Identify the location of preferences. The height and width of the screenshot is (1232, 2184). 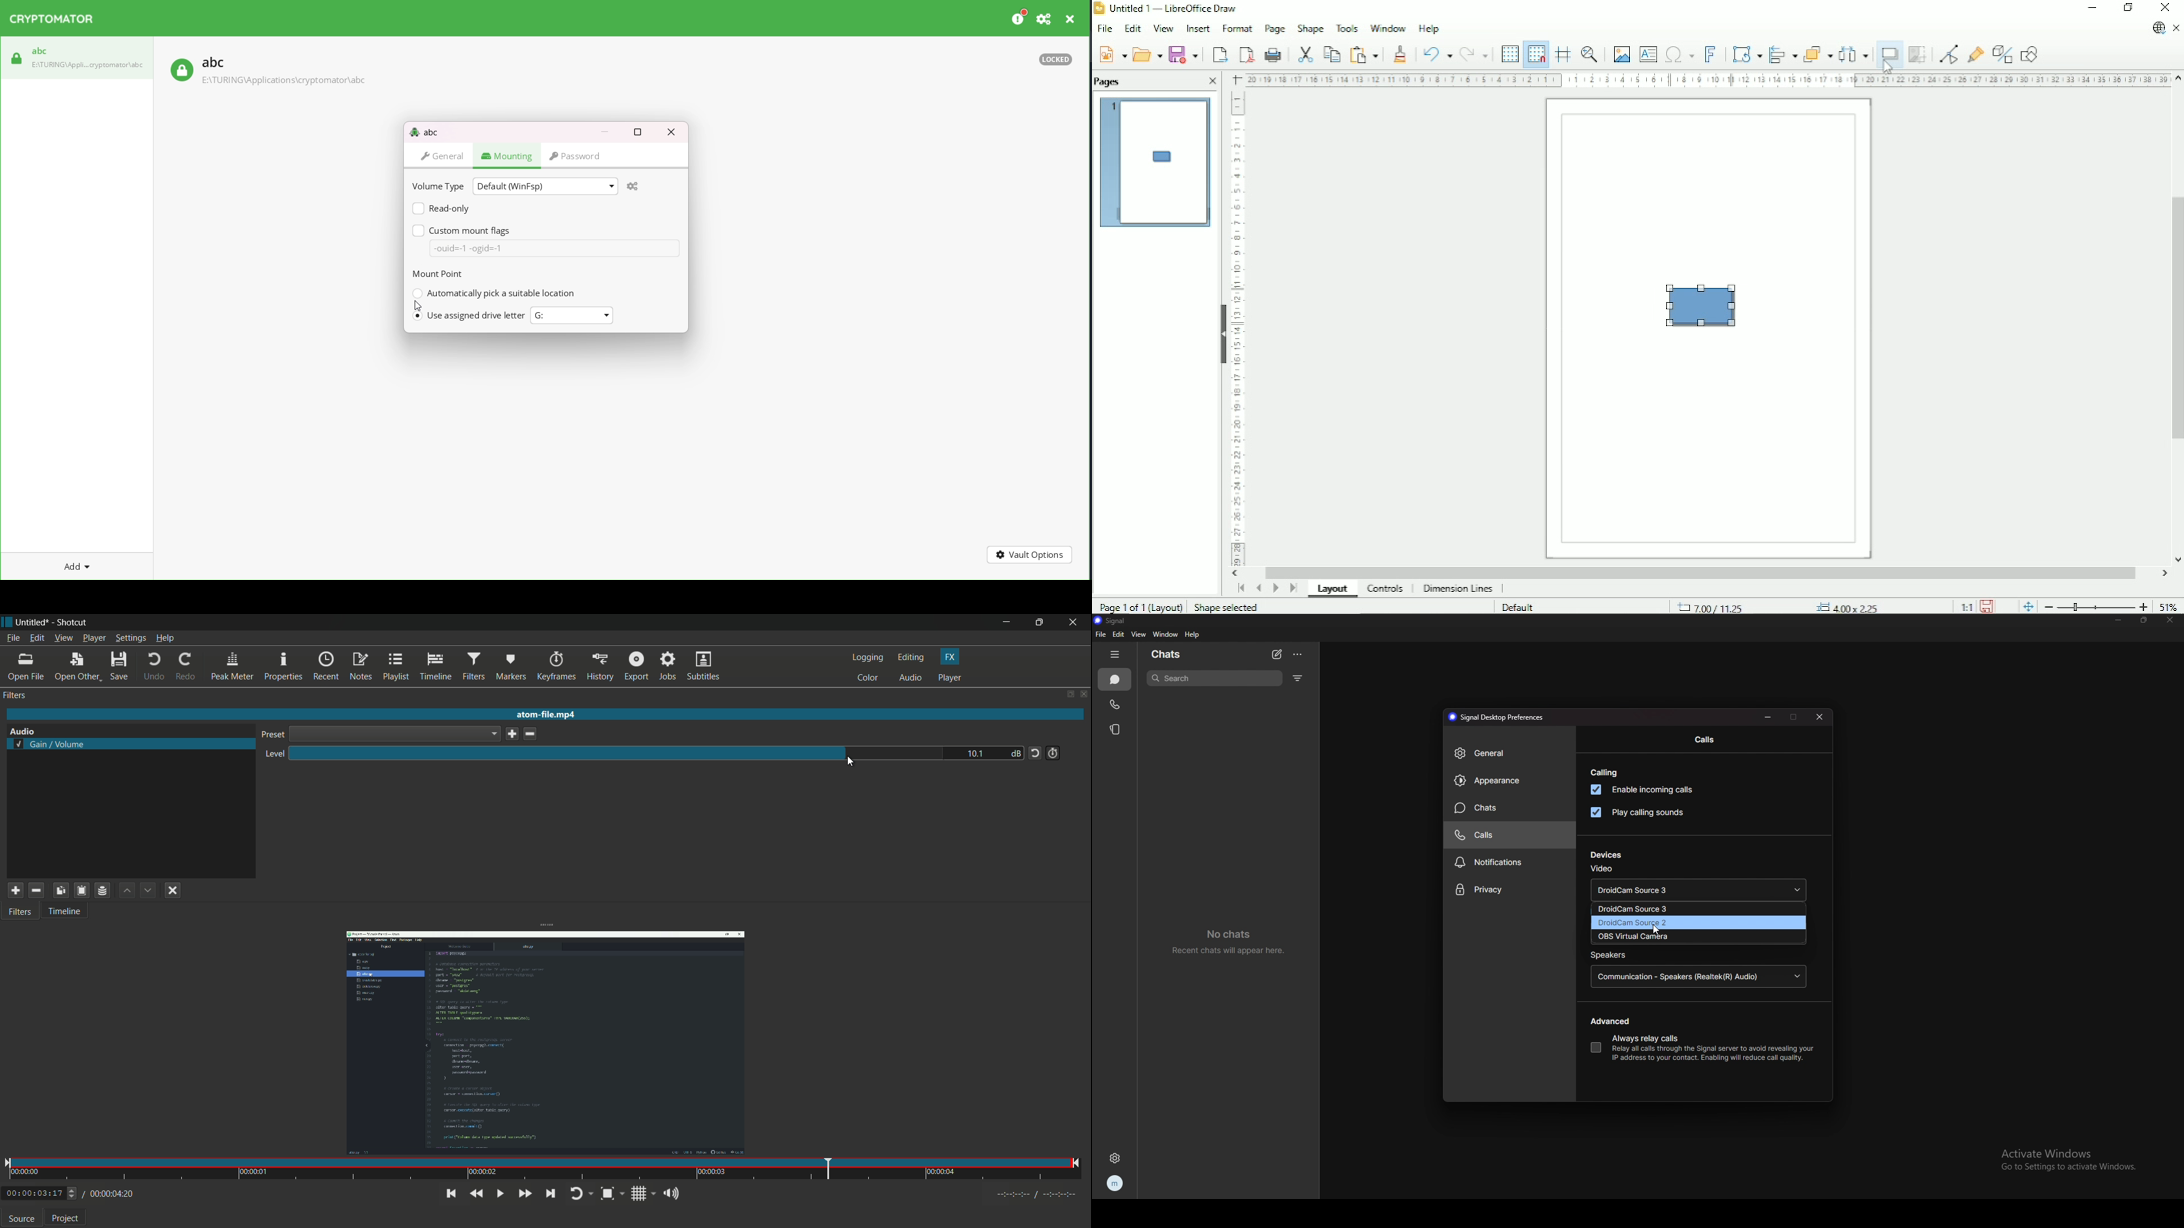
(1495, 718).